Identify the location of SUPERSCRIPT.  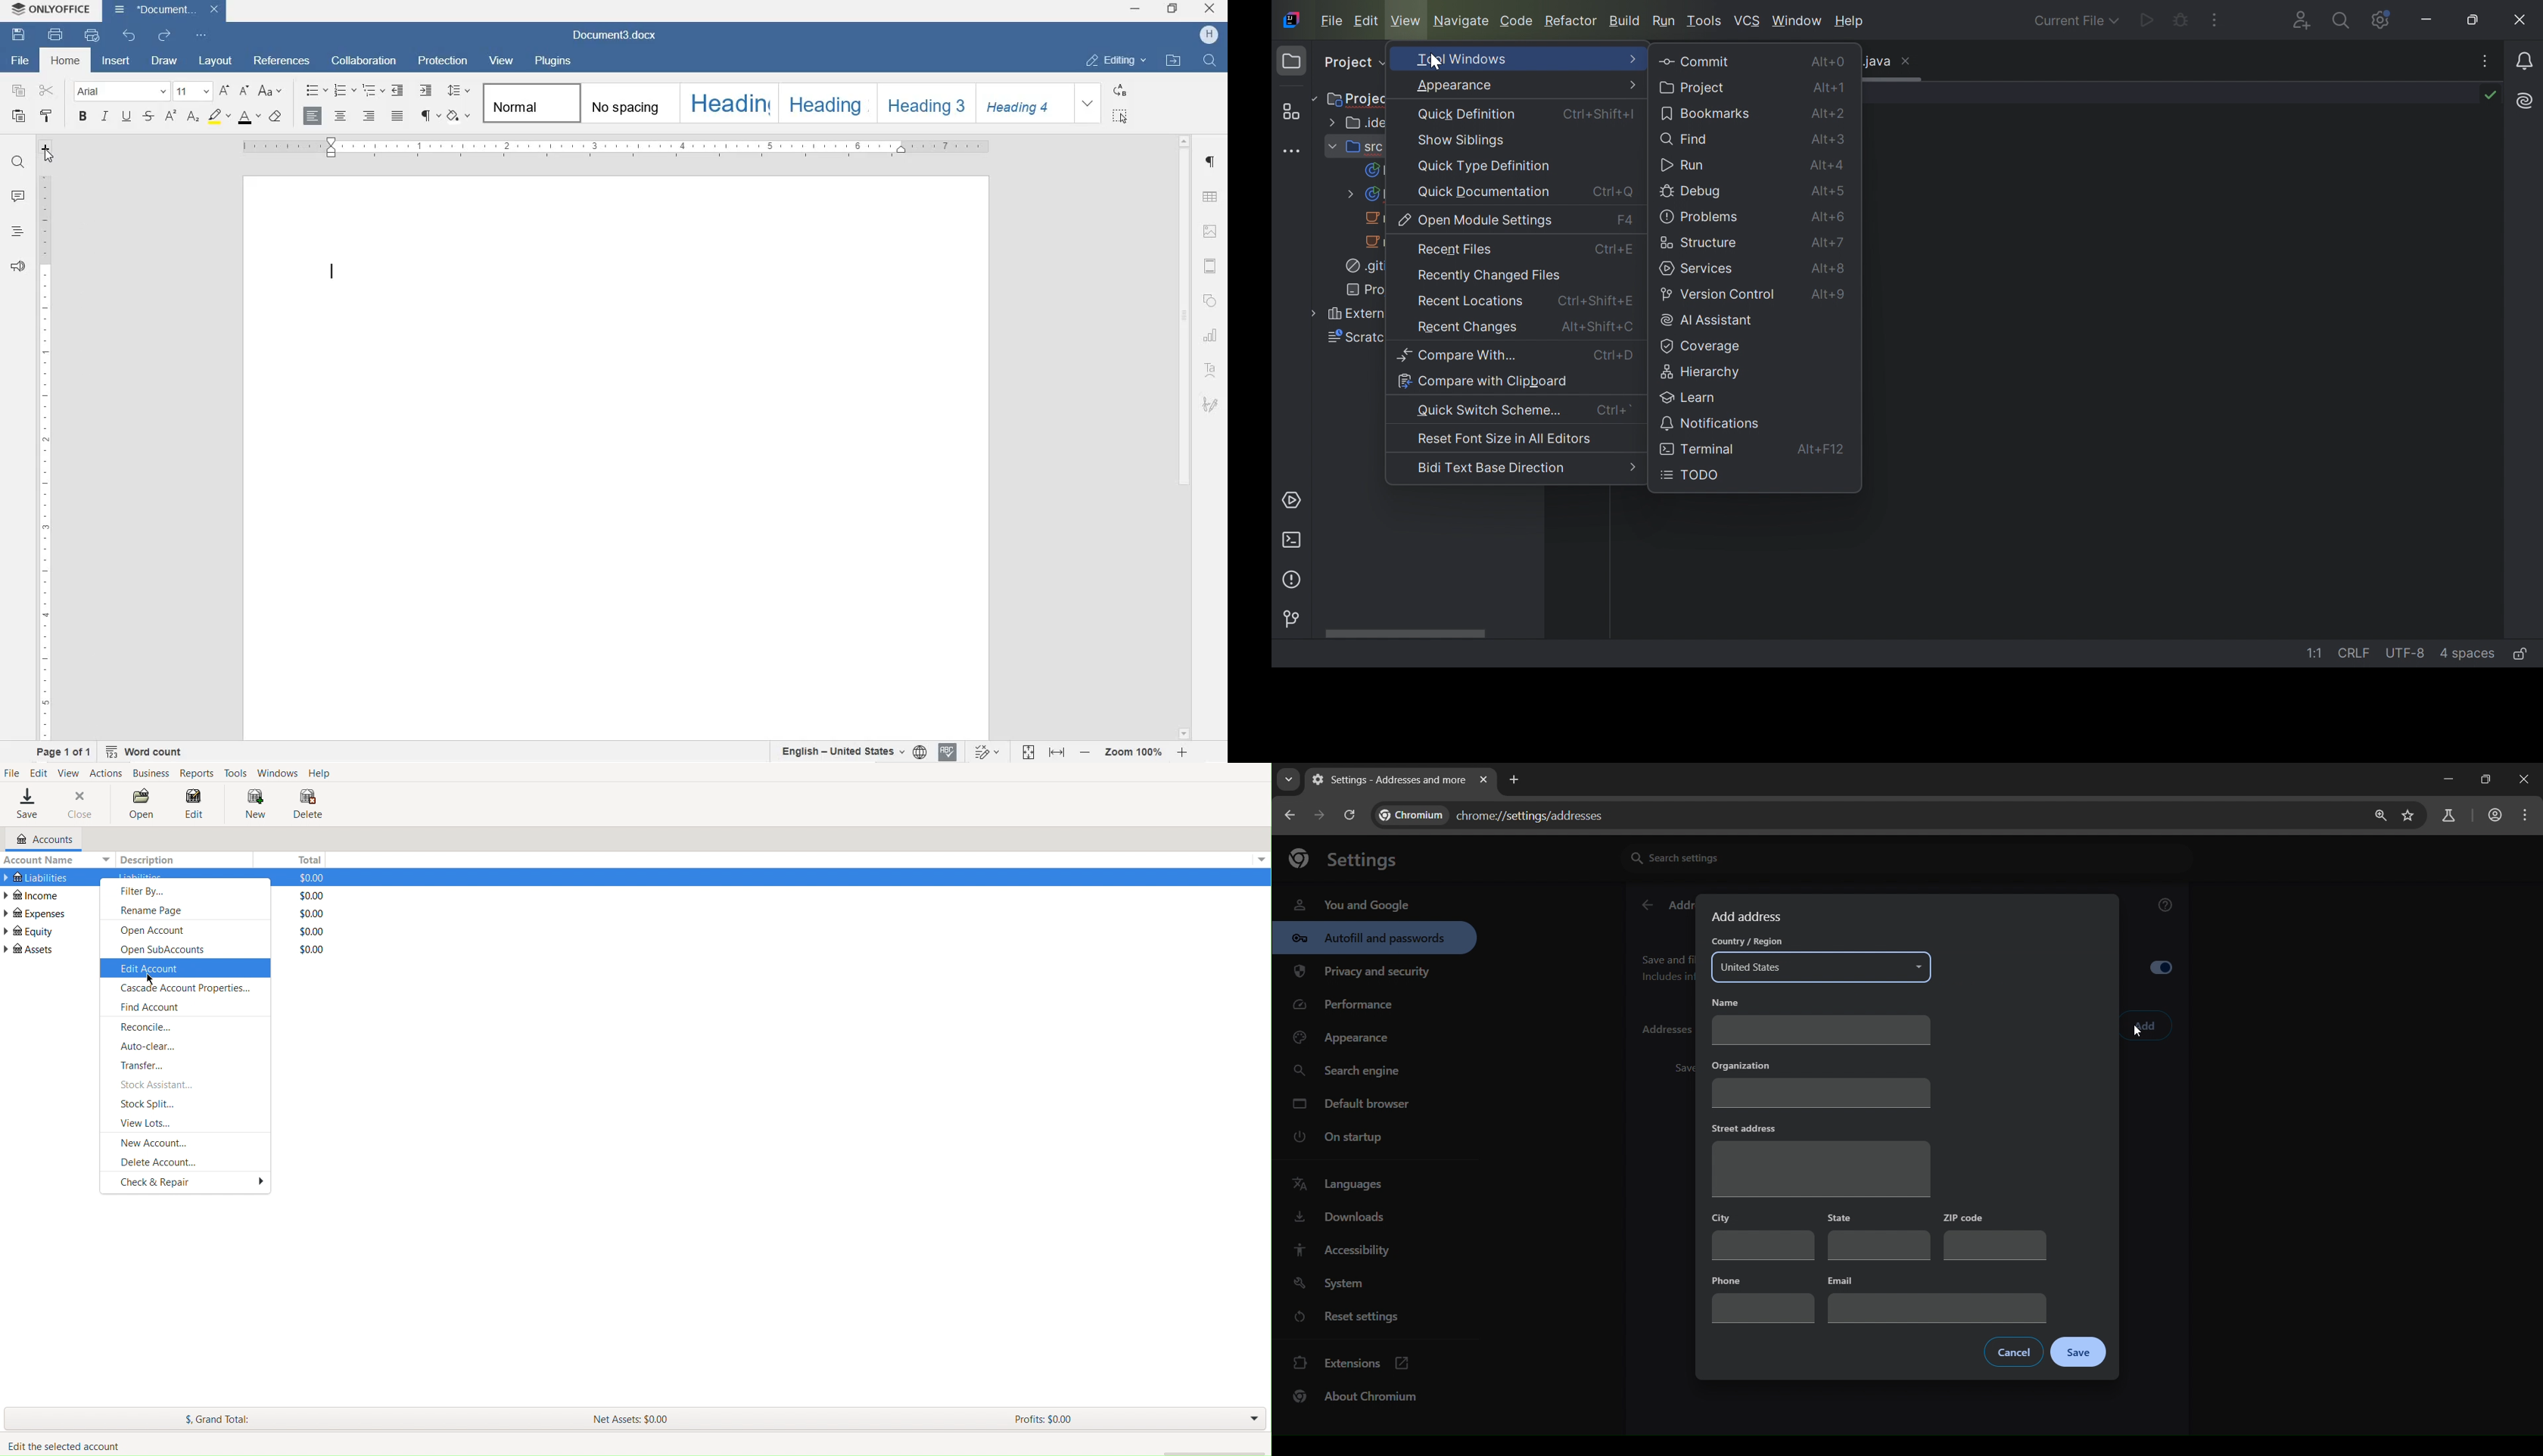
(172, 117).